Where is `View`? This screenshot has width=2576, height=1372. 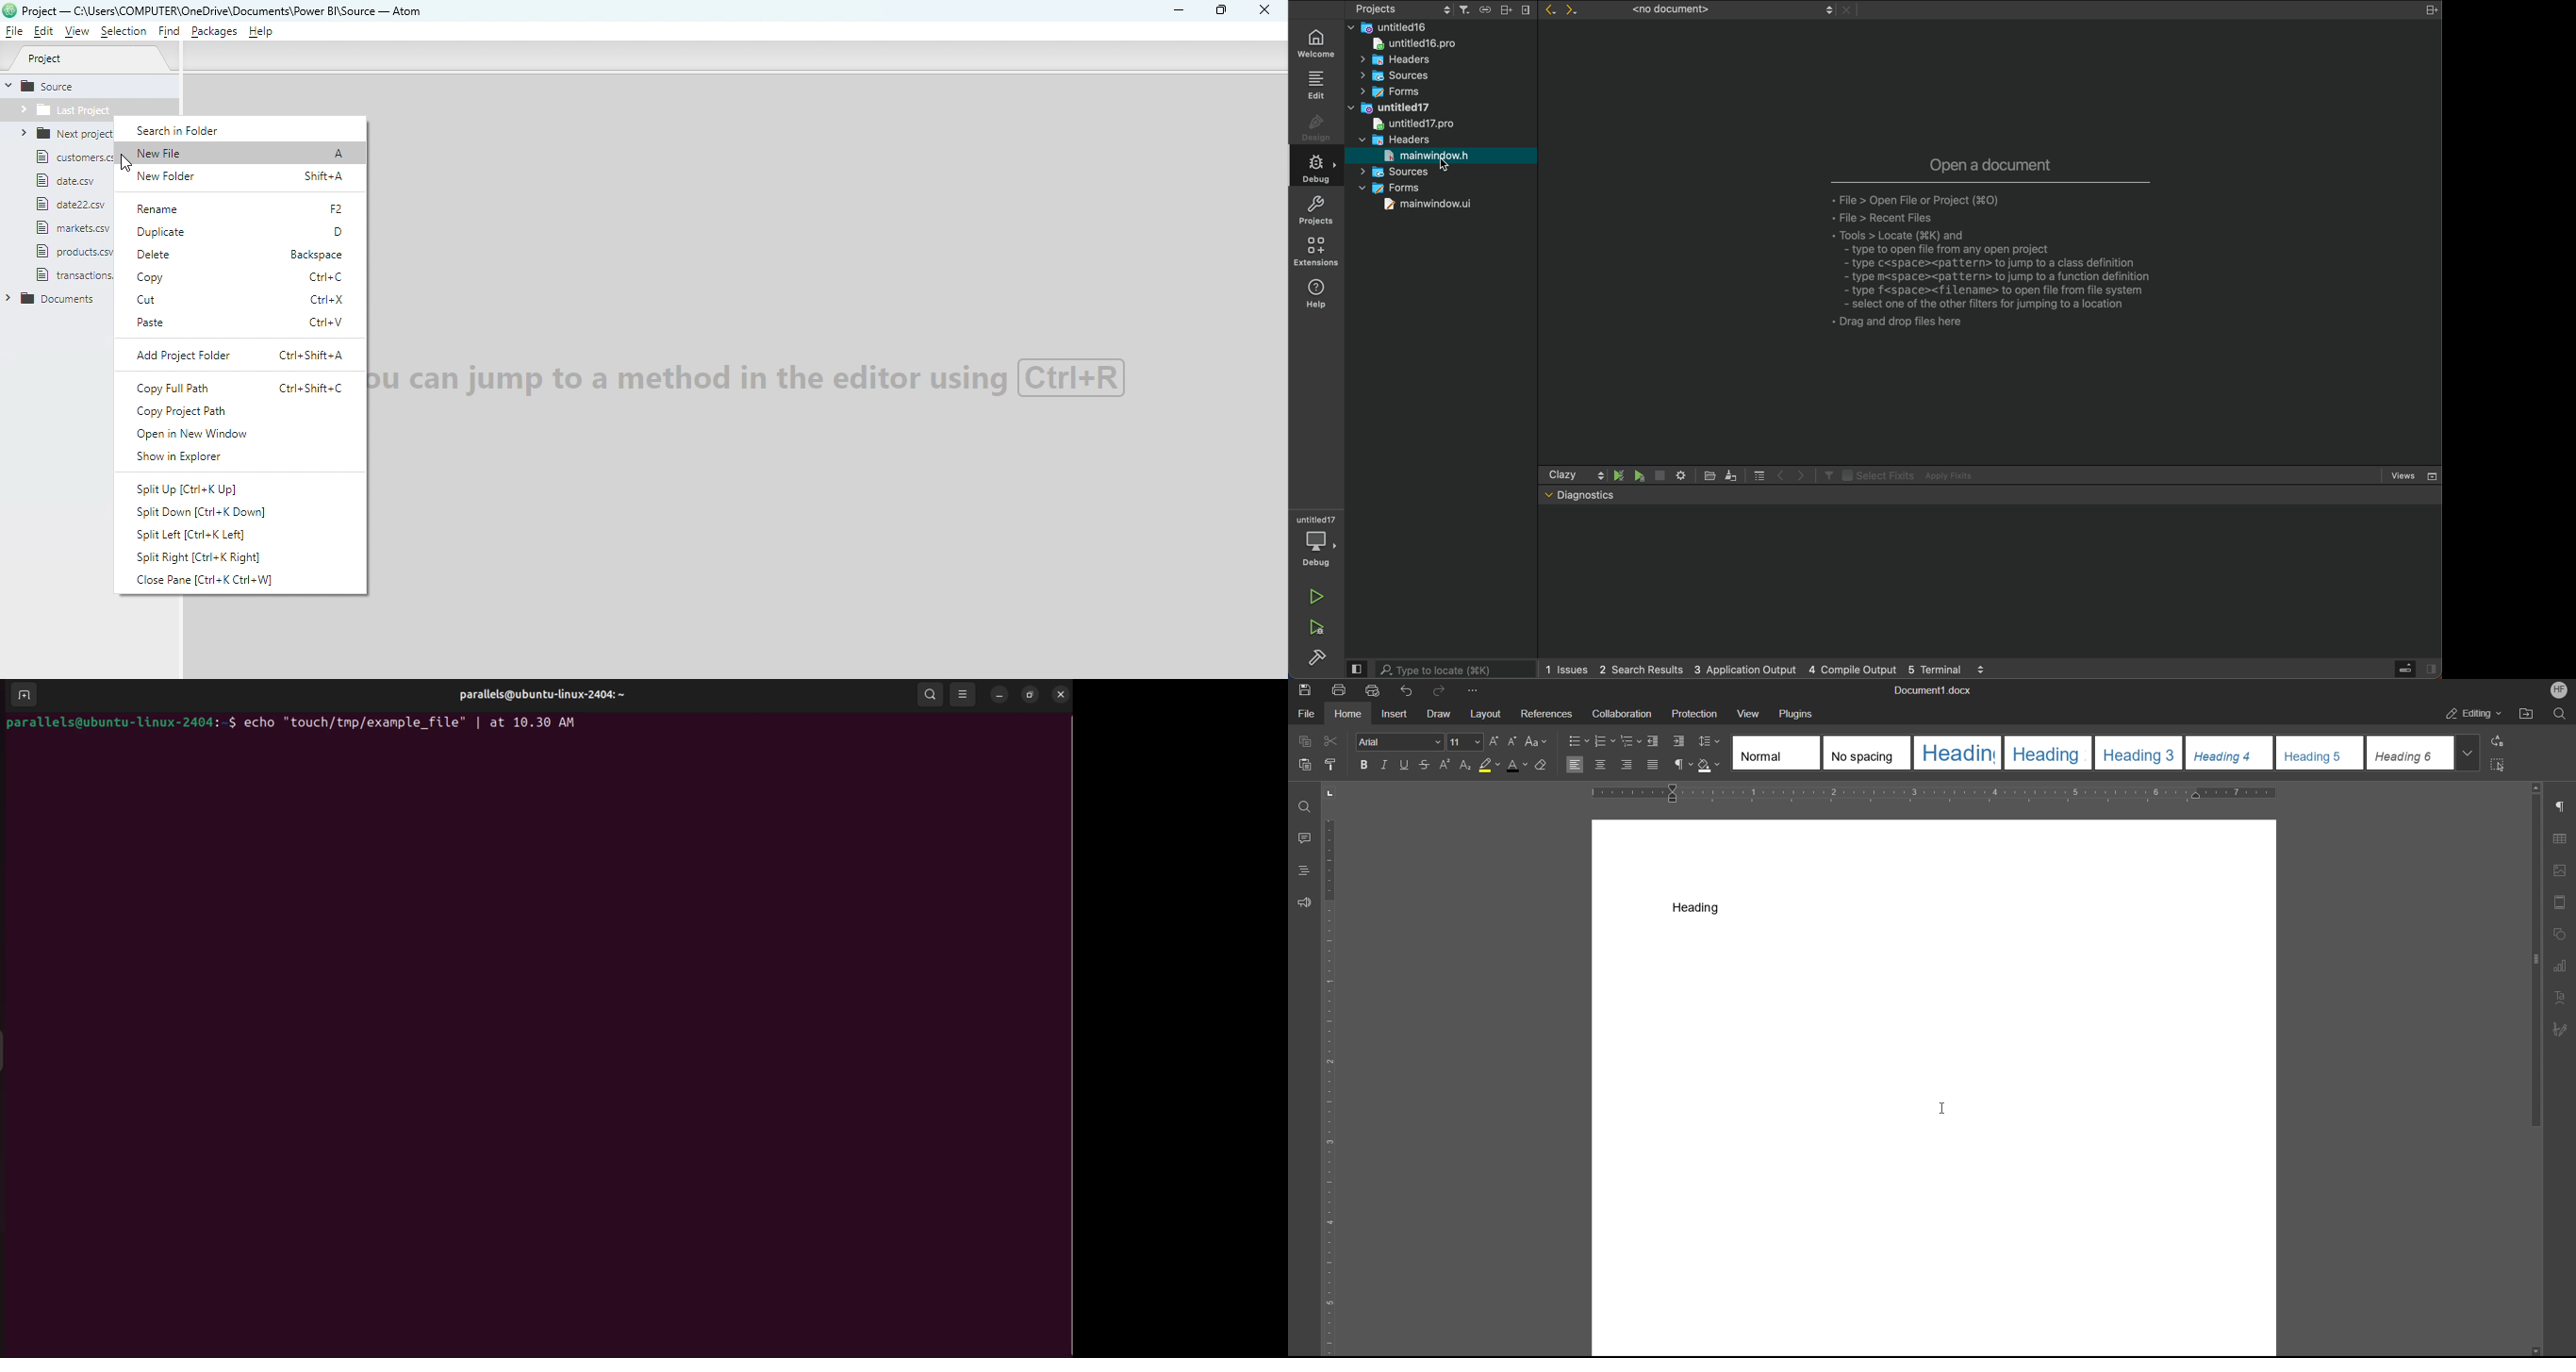 View is located at coordinates (74, 32).